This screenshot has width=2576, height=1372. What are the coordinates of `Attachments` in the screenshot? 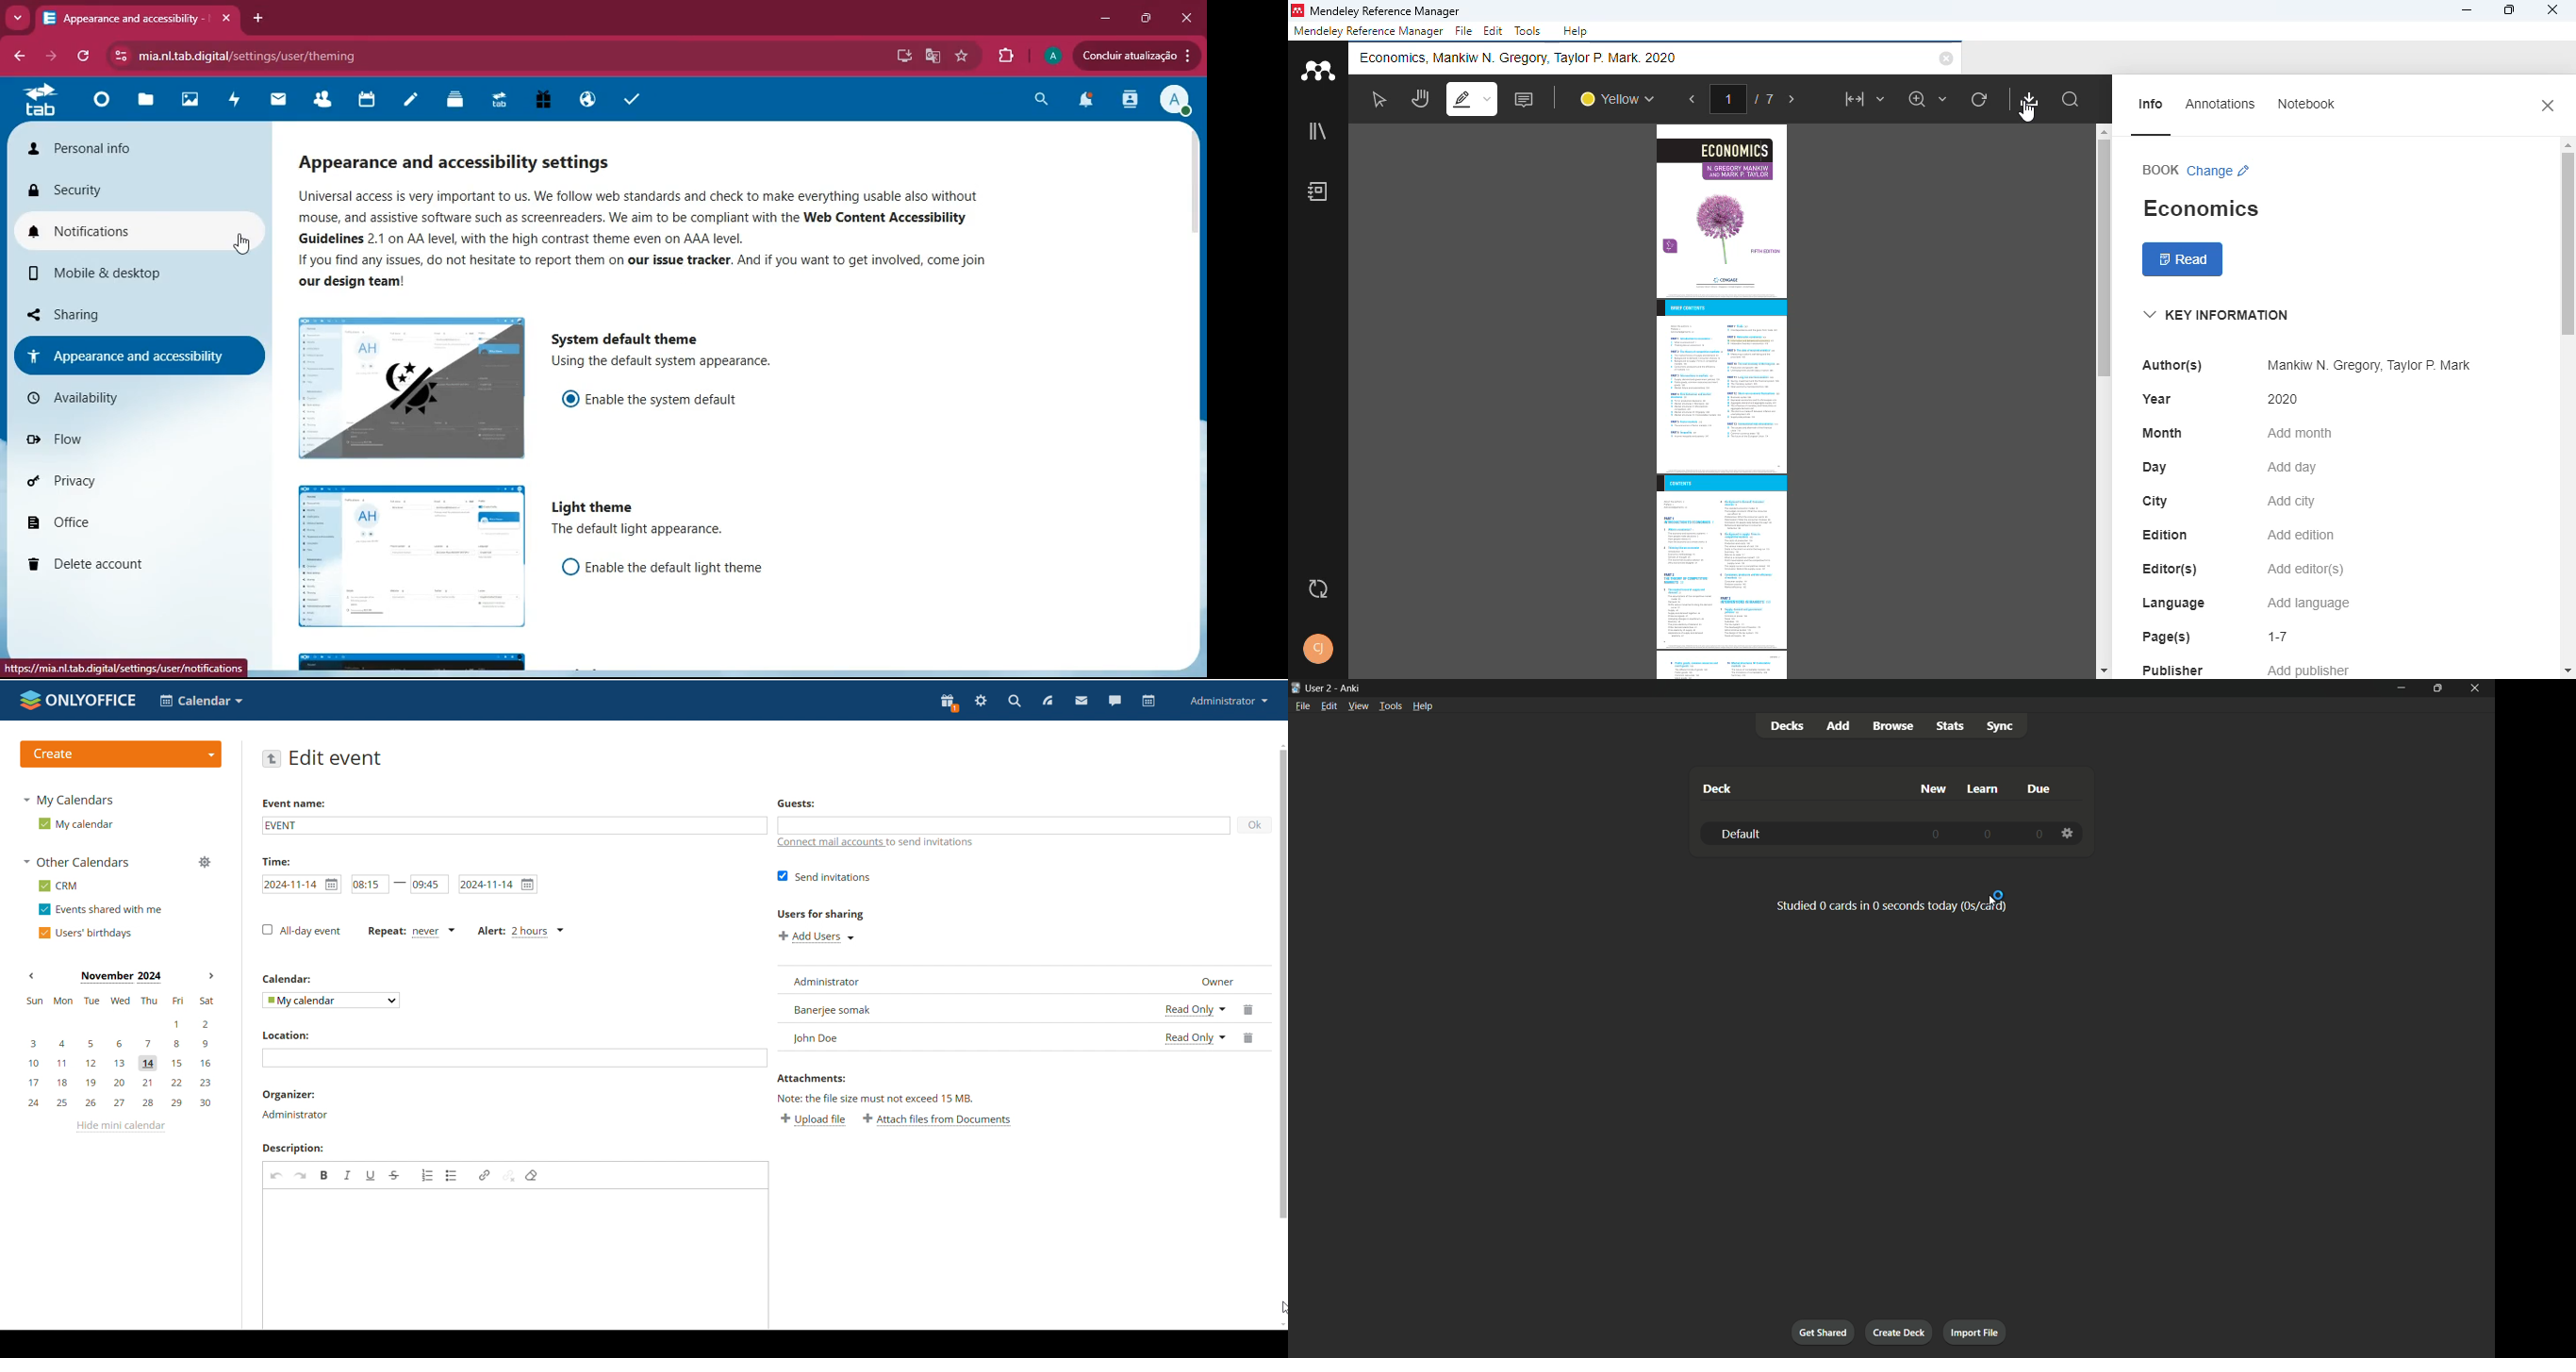 It's located at (812, 1079).